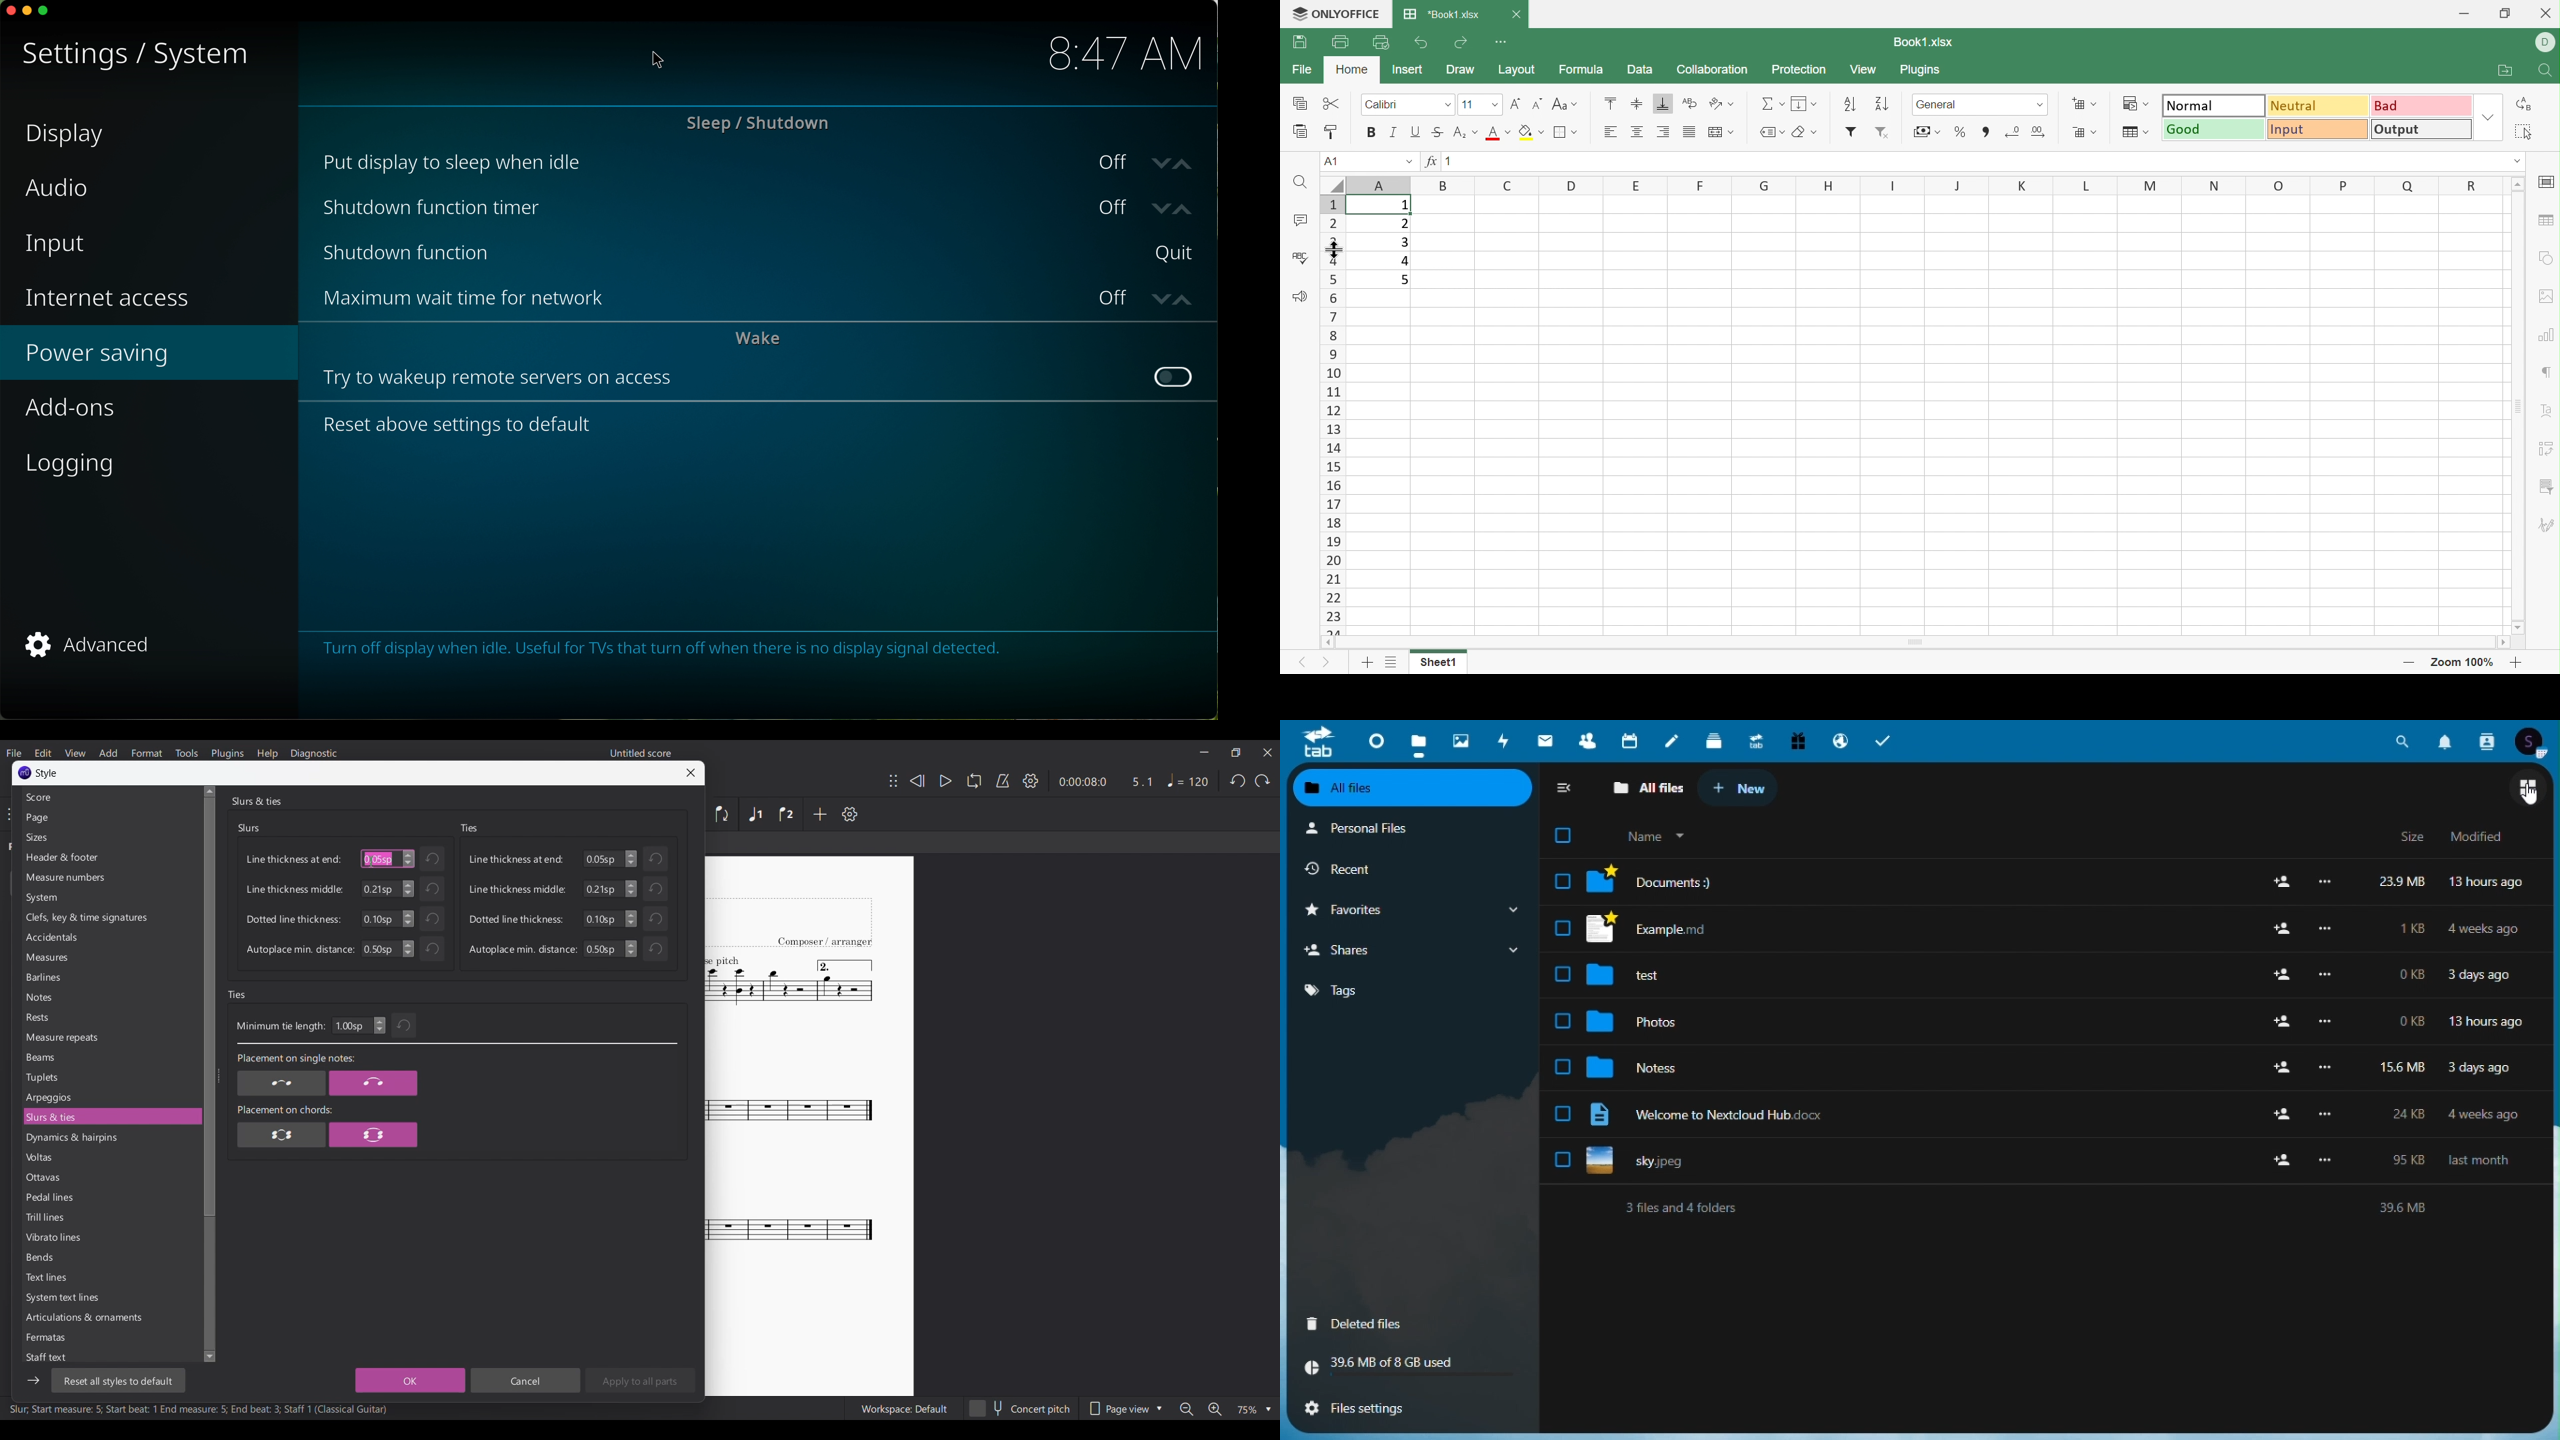 The image size is (2576, 1456). Describe the element at coordinates (2505, 13) in the screenshot. I see `Restore Down` at that location.